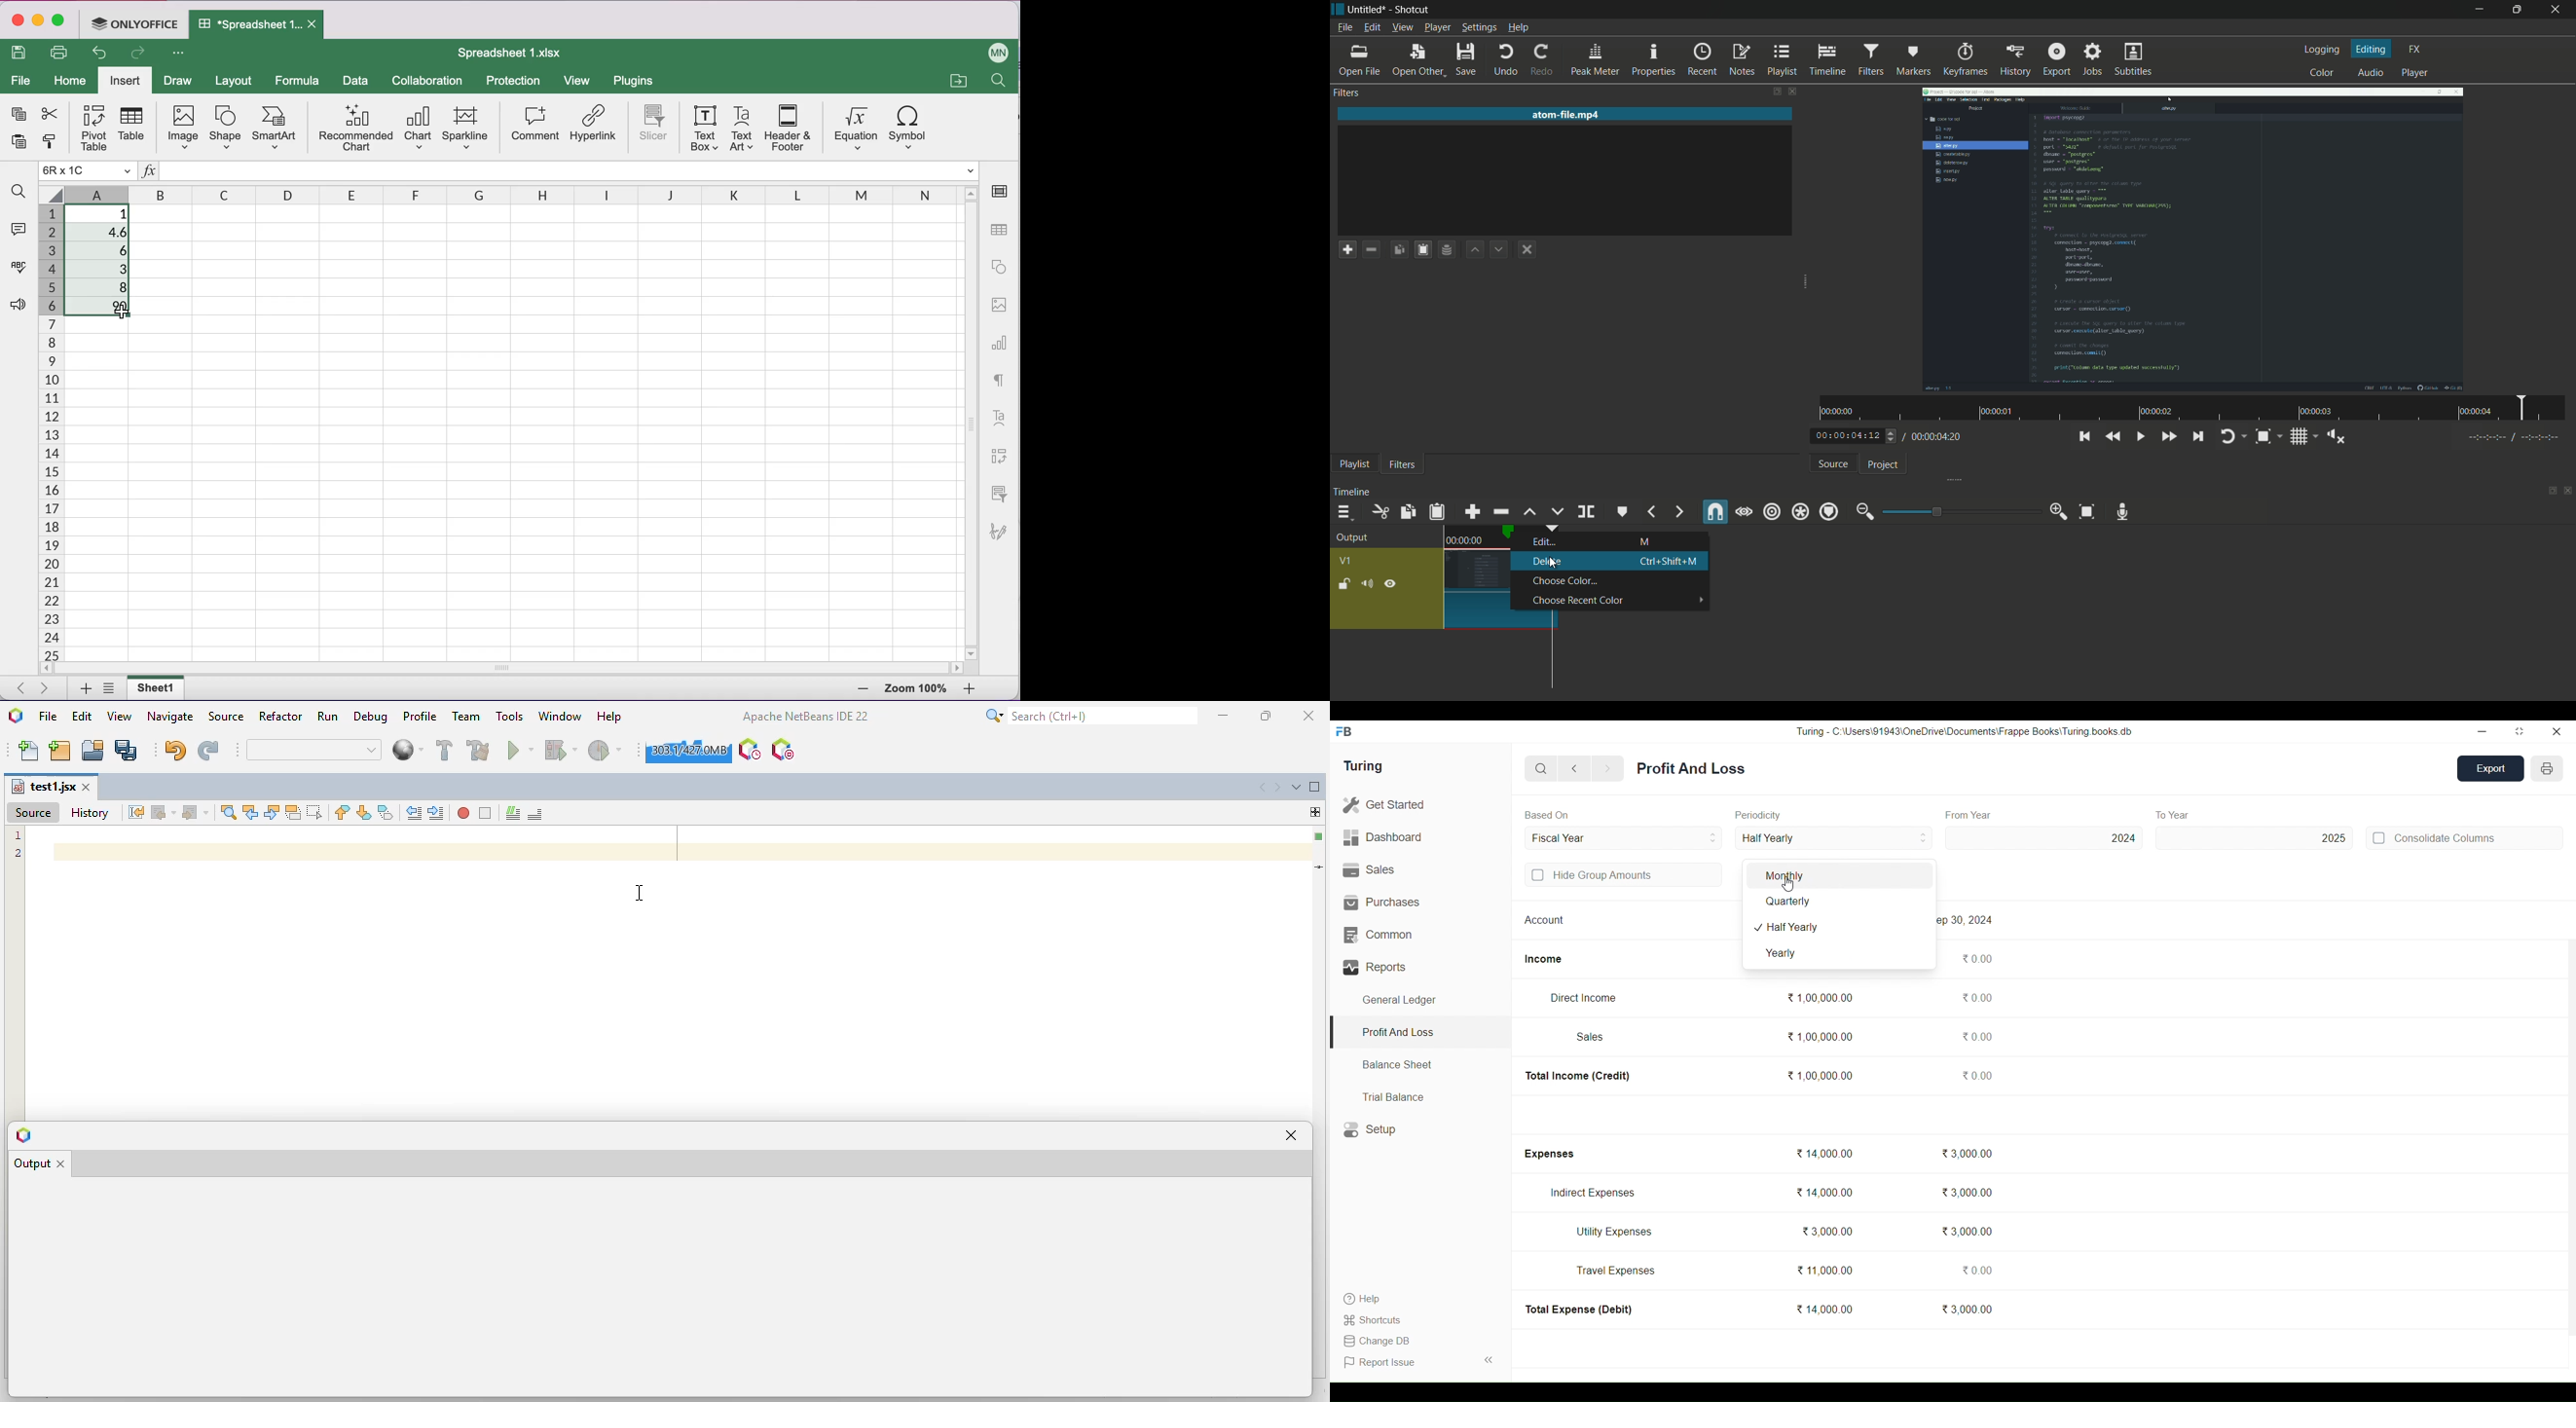  Describe the element at coordinates (1543, 959) in the screenshot. I see `Income` at that location.